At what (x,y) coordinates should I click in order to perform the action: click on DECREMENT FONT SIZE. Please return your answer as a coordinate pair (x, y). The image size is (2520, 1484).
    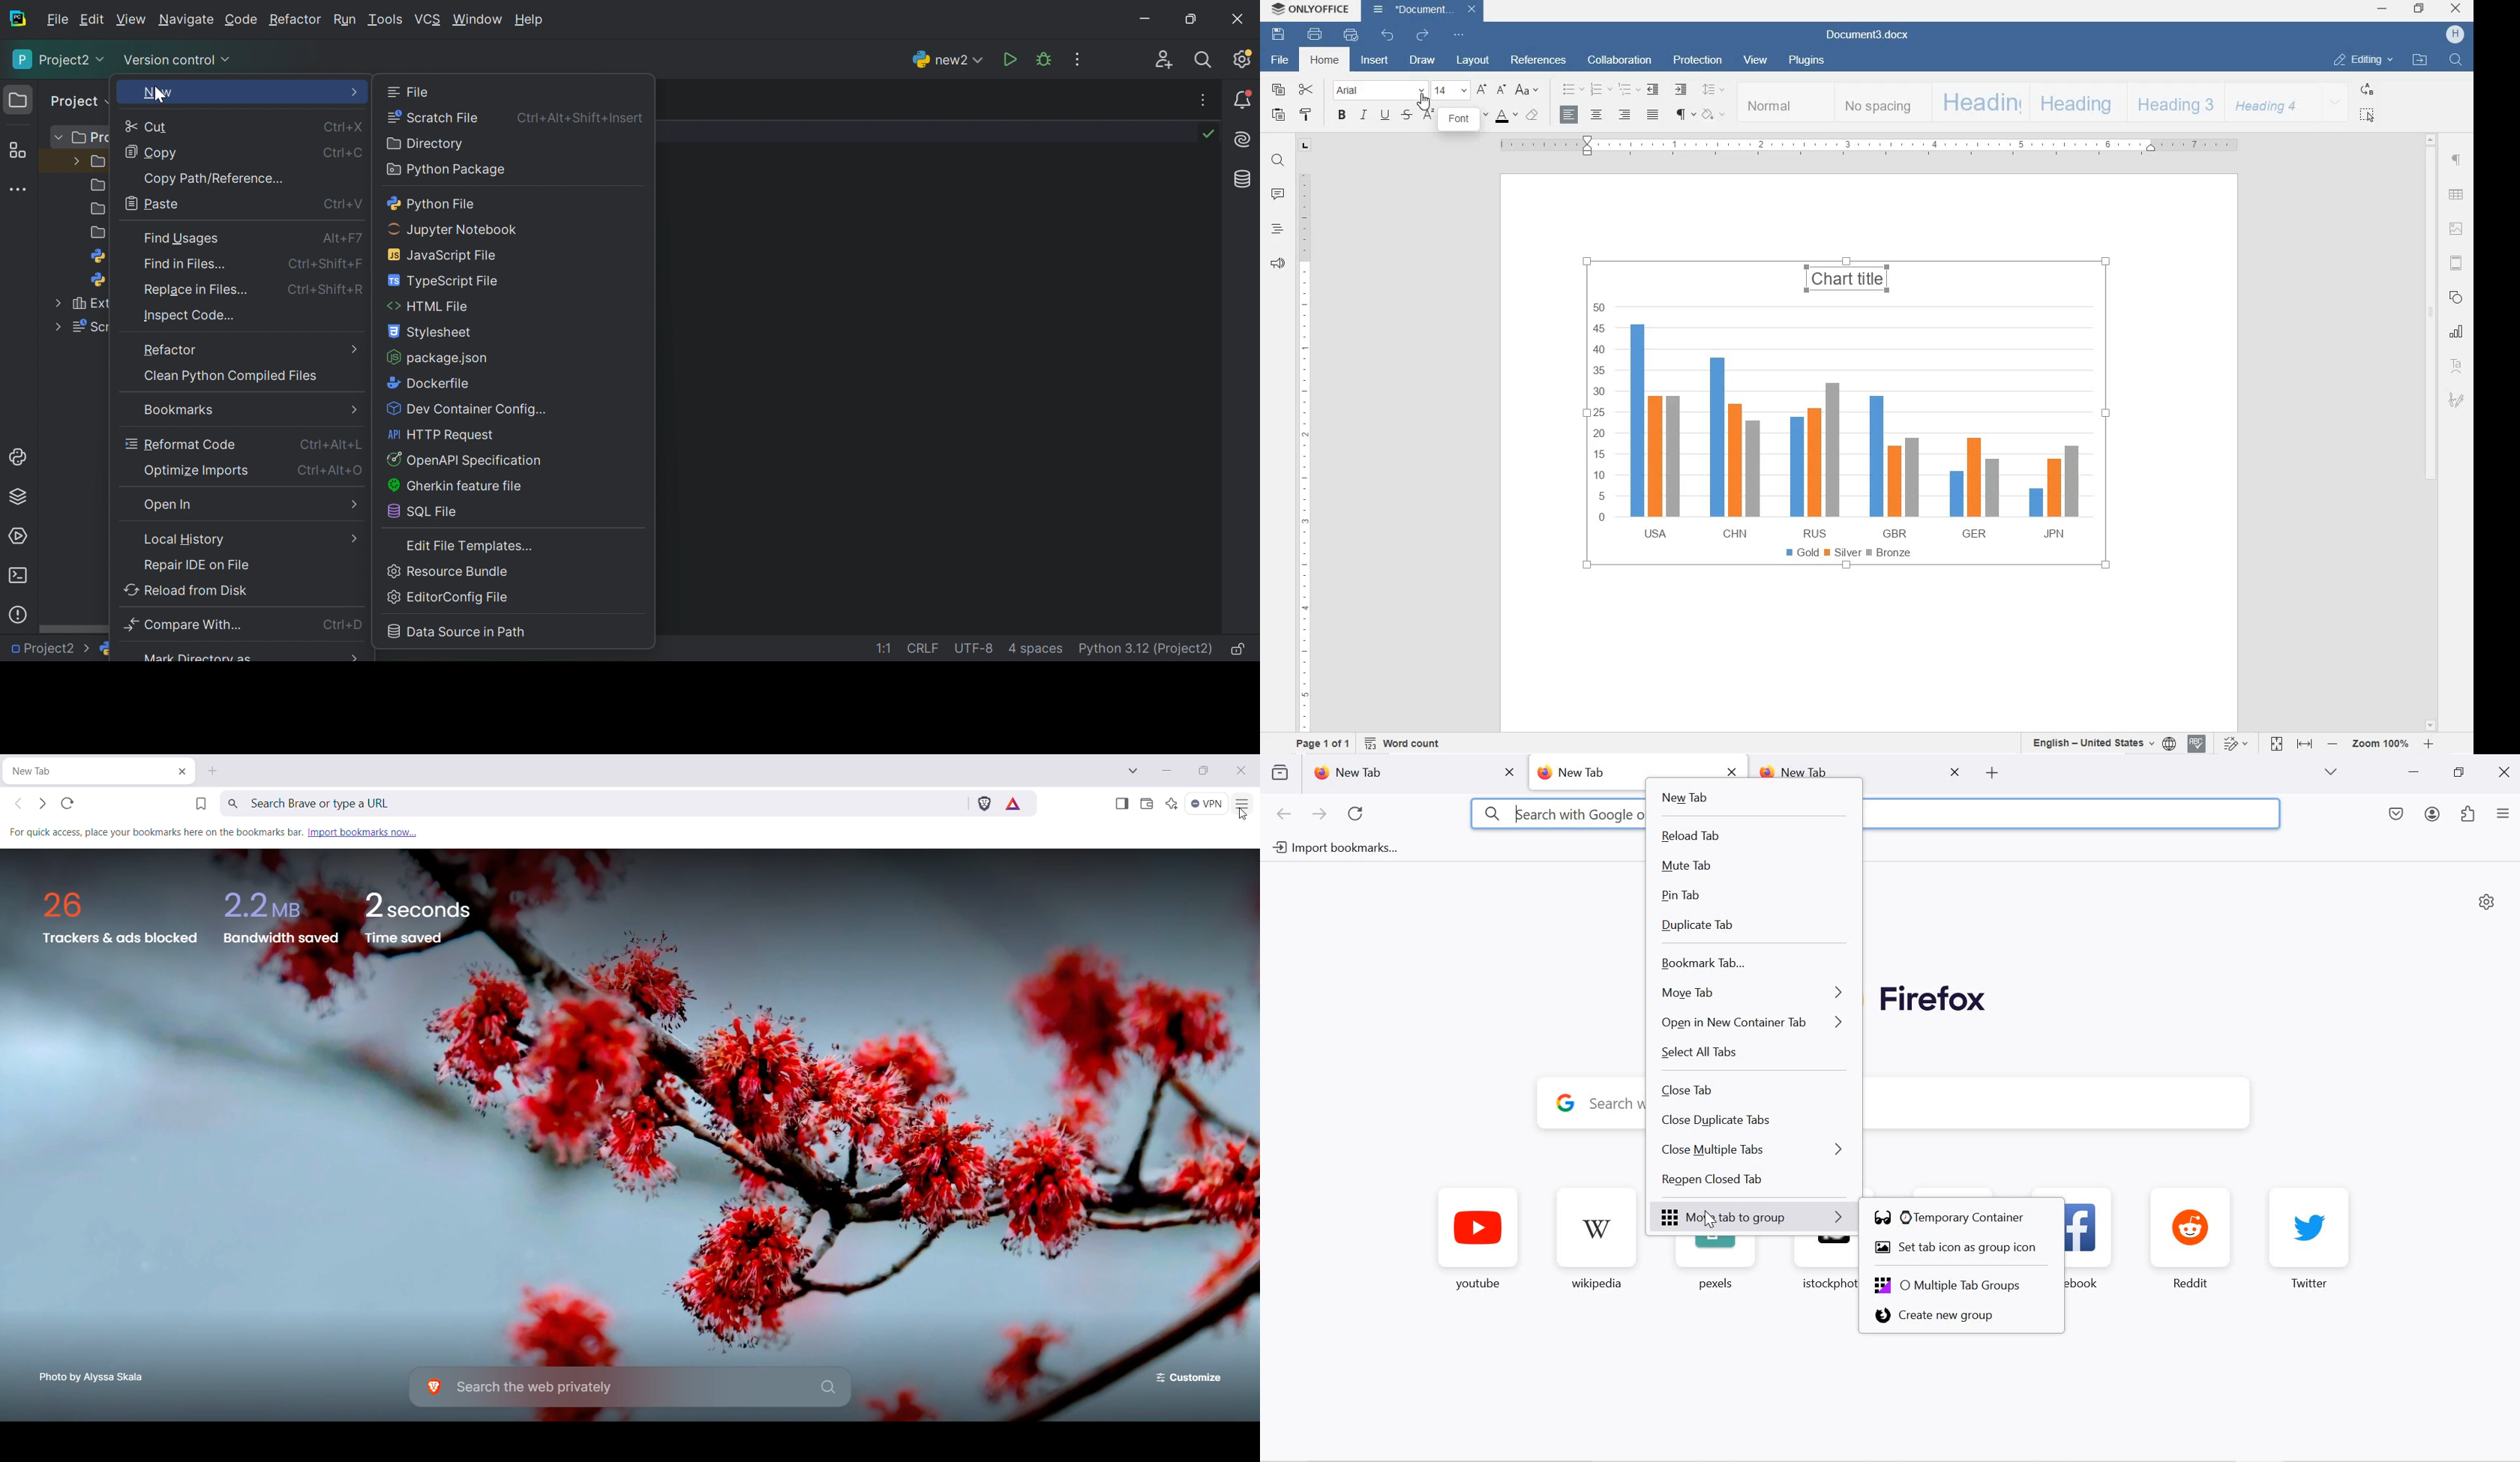
    Looking at the image, I should click on (1501, 90).